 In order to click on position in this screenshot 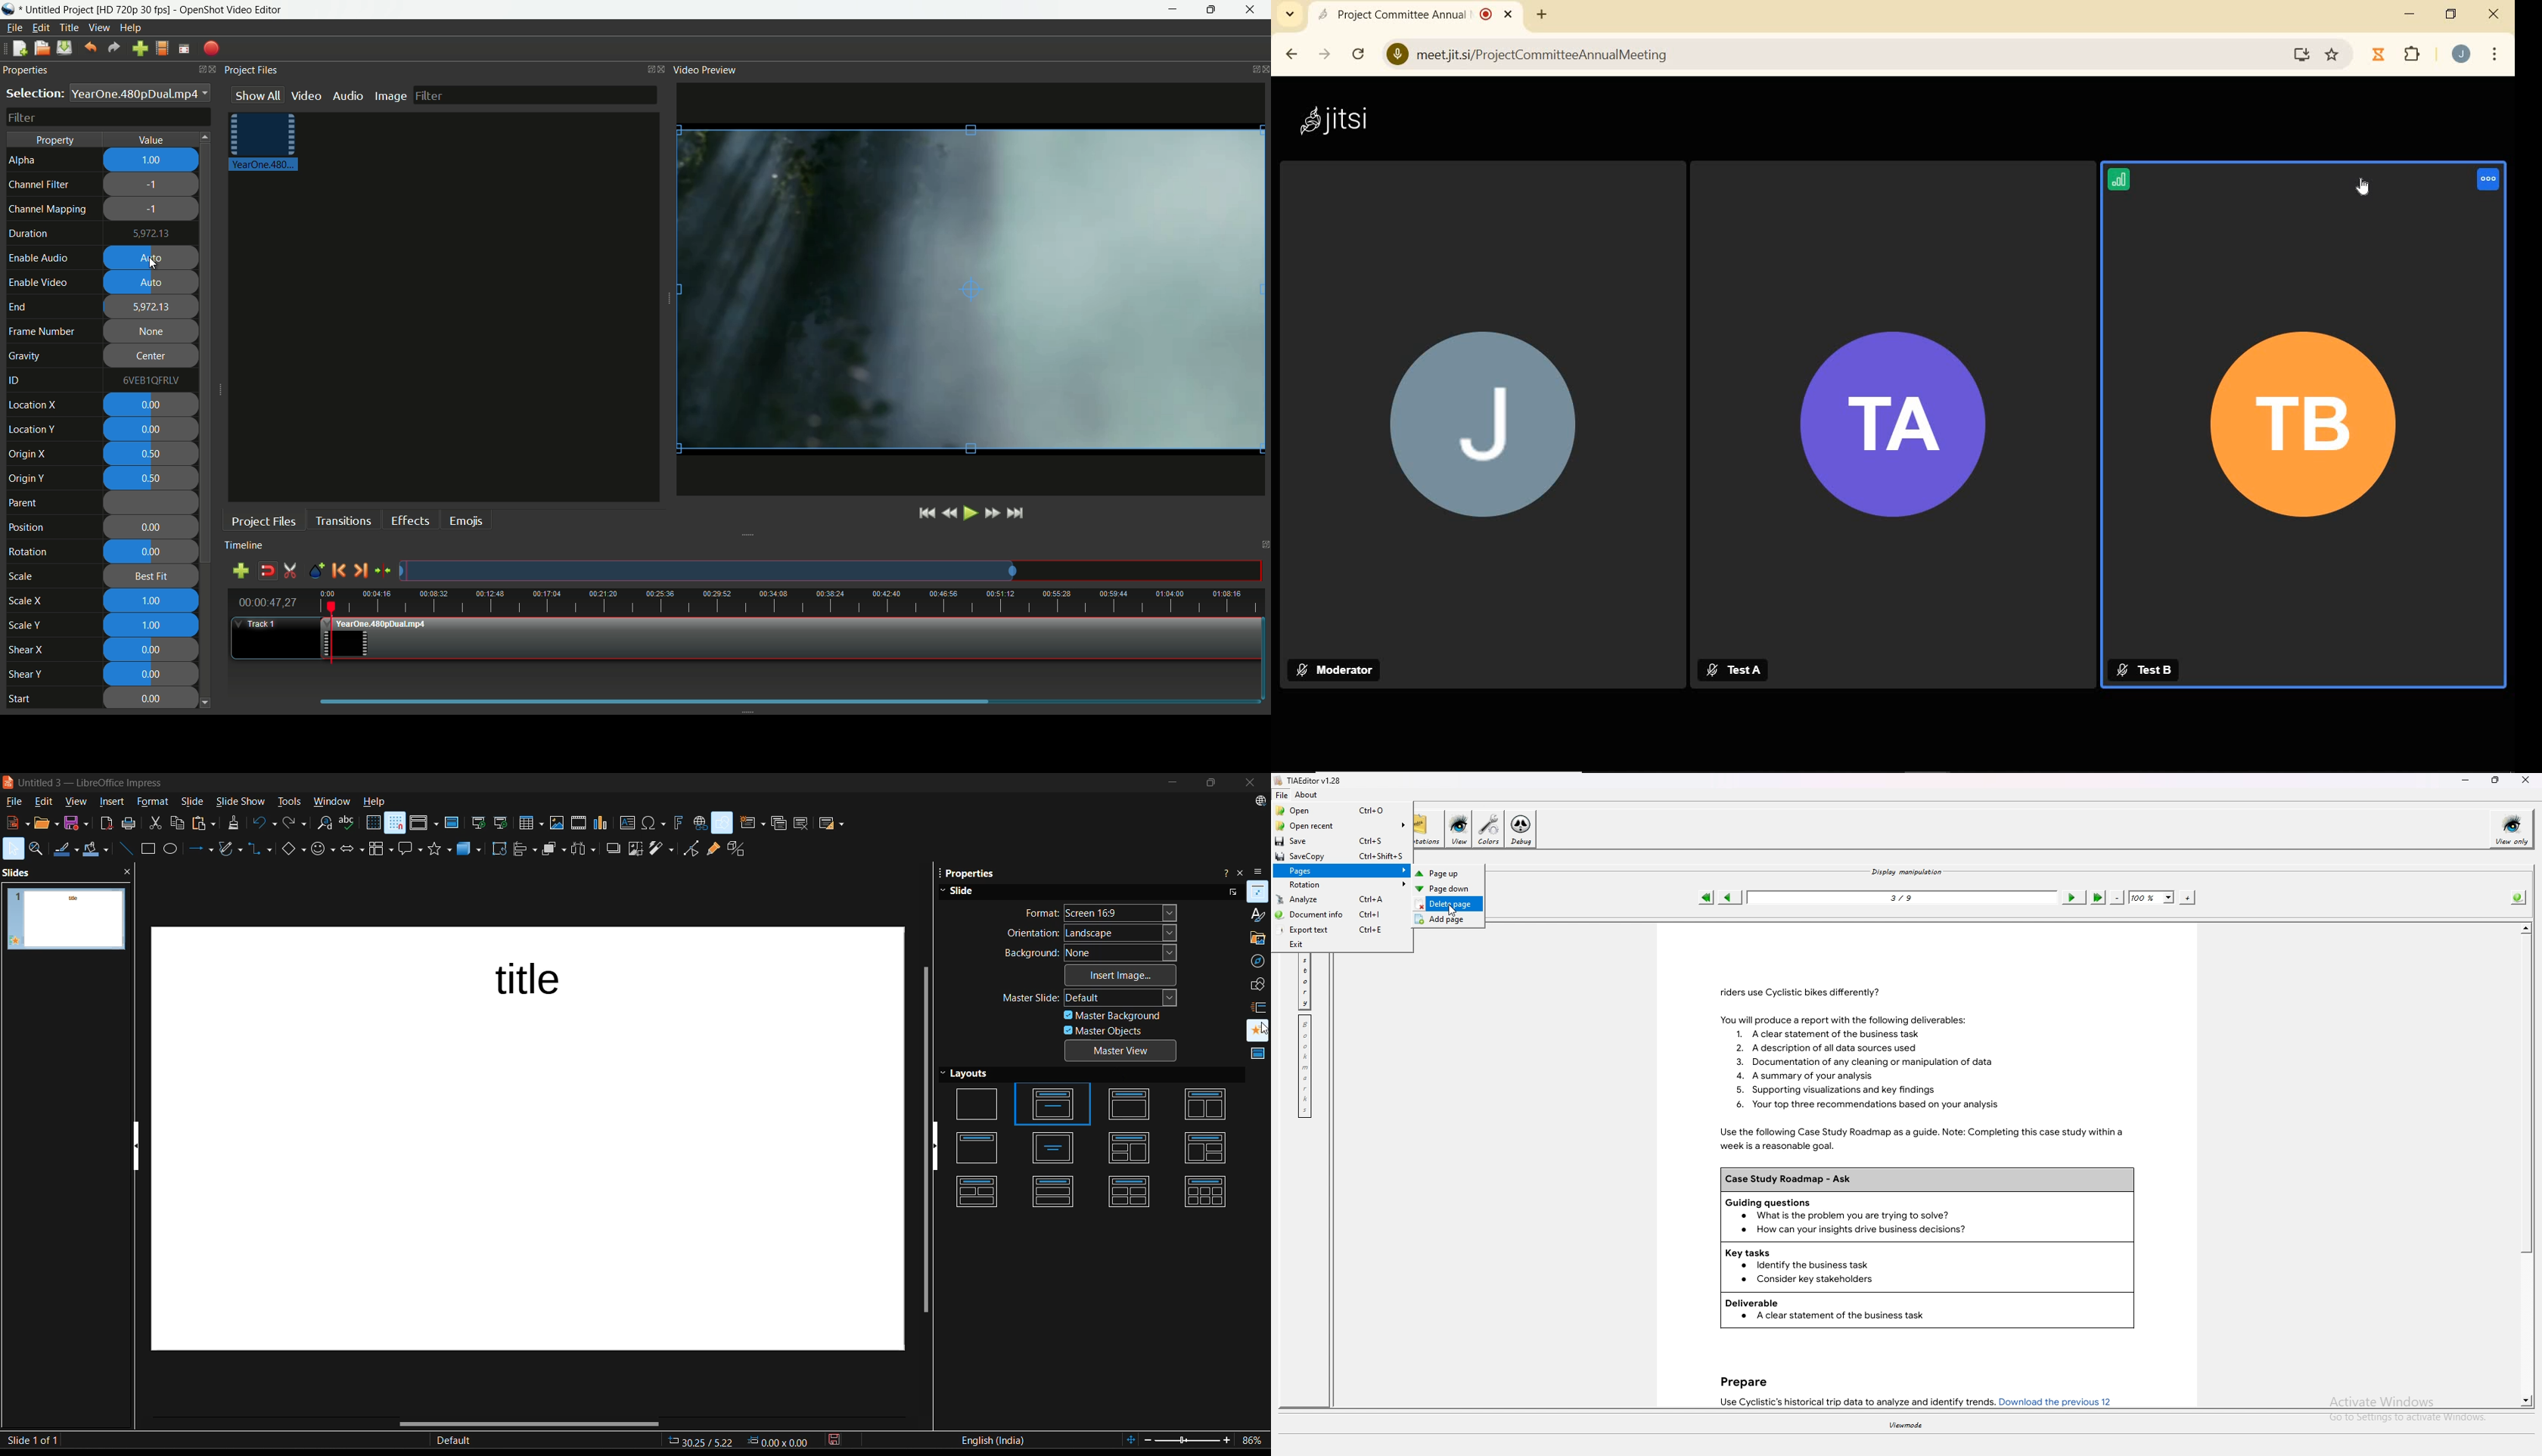, I will do `click(26, 527)`.